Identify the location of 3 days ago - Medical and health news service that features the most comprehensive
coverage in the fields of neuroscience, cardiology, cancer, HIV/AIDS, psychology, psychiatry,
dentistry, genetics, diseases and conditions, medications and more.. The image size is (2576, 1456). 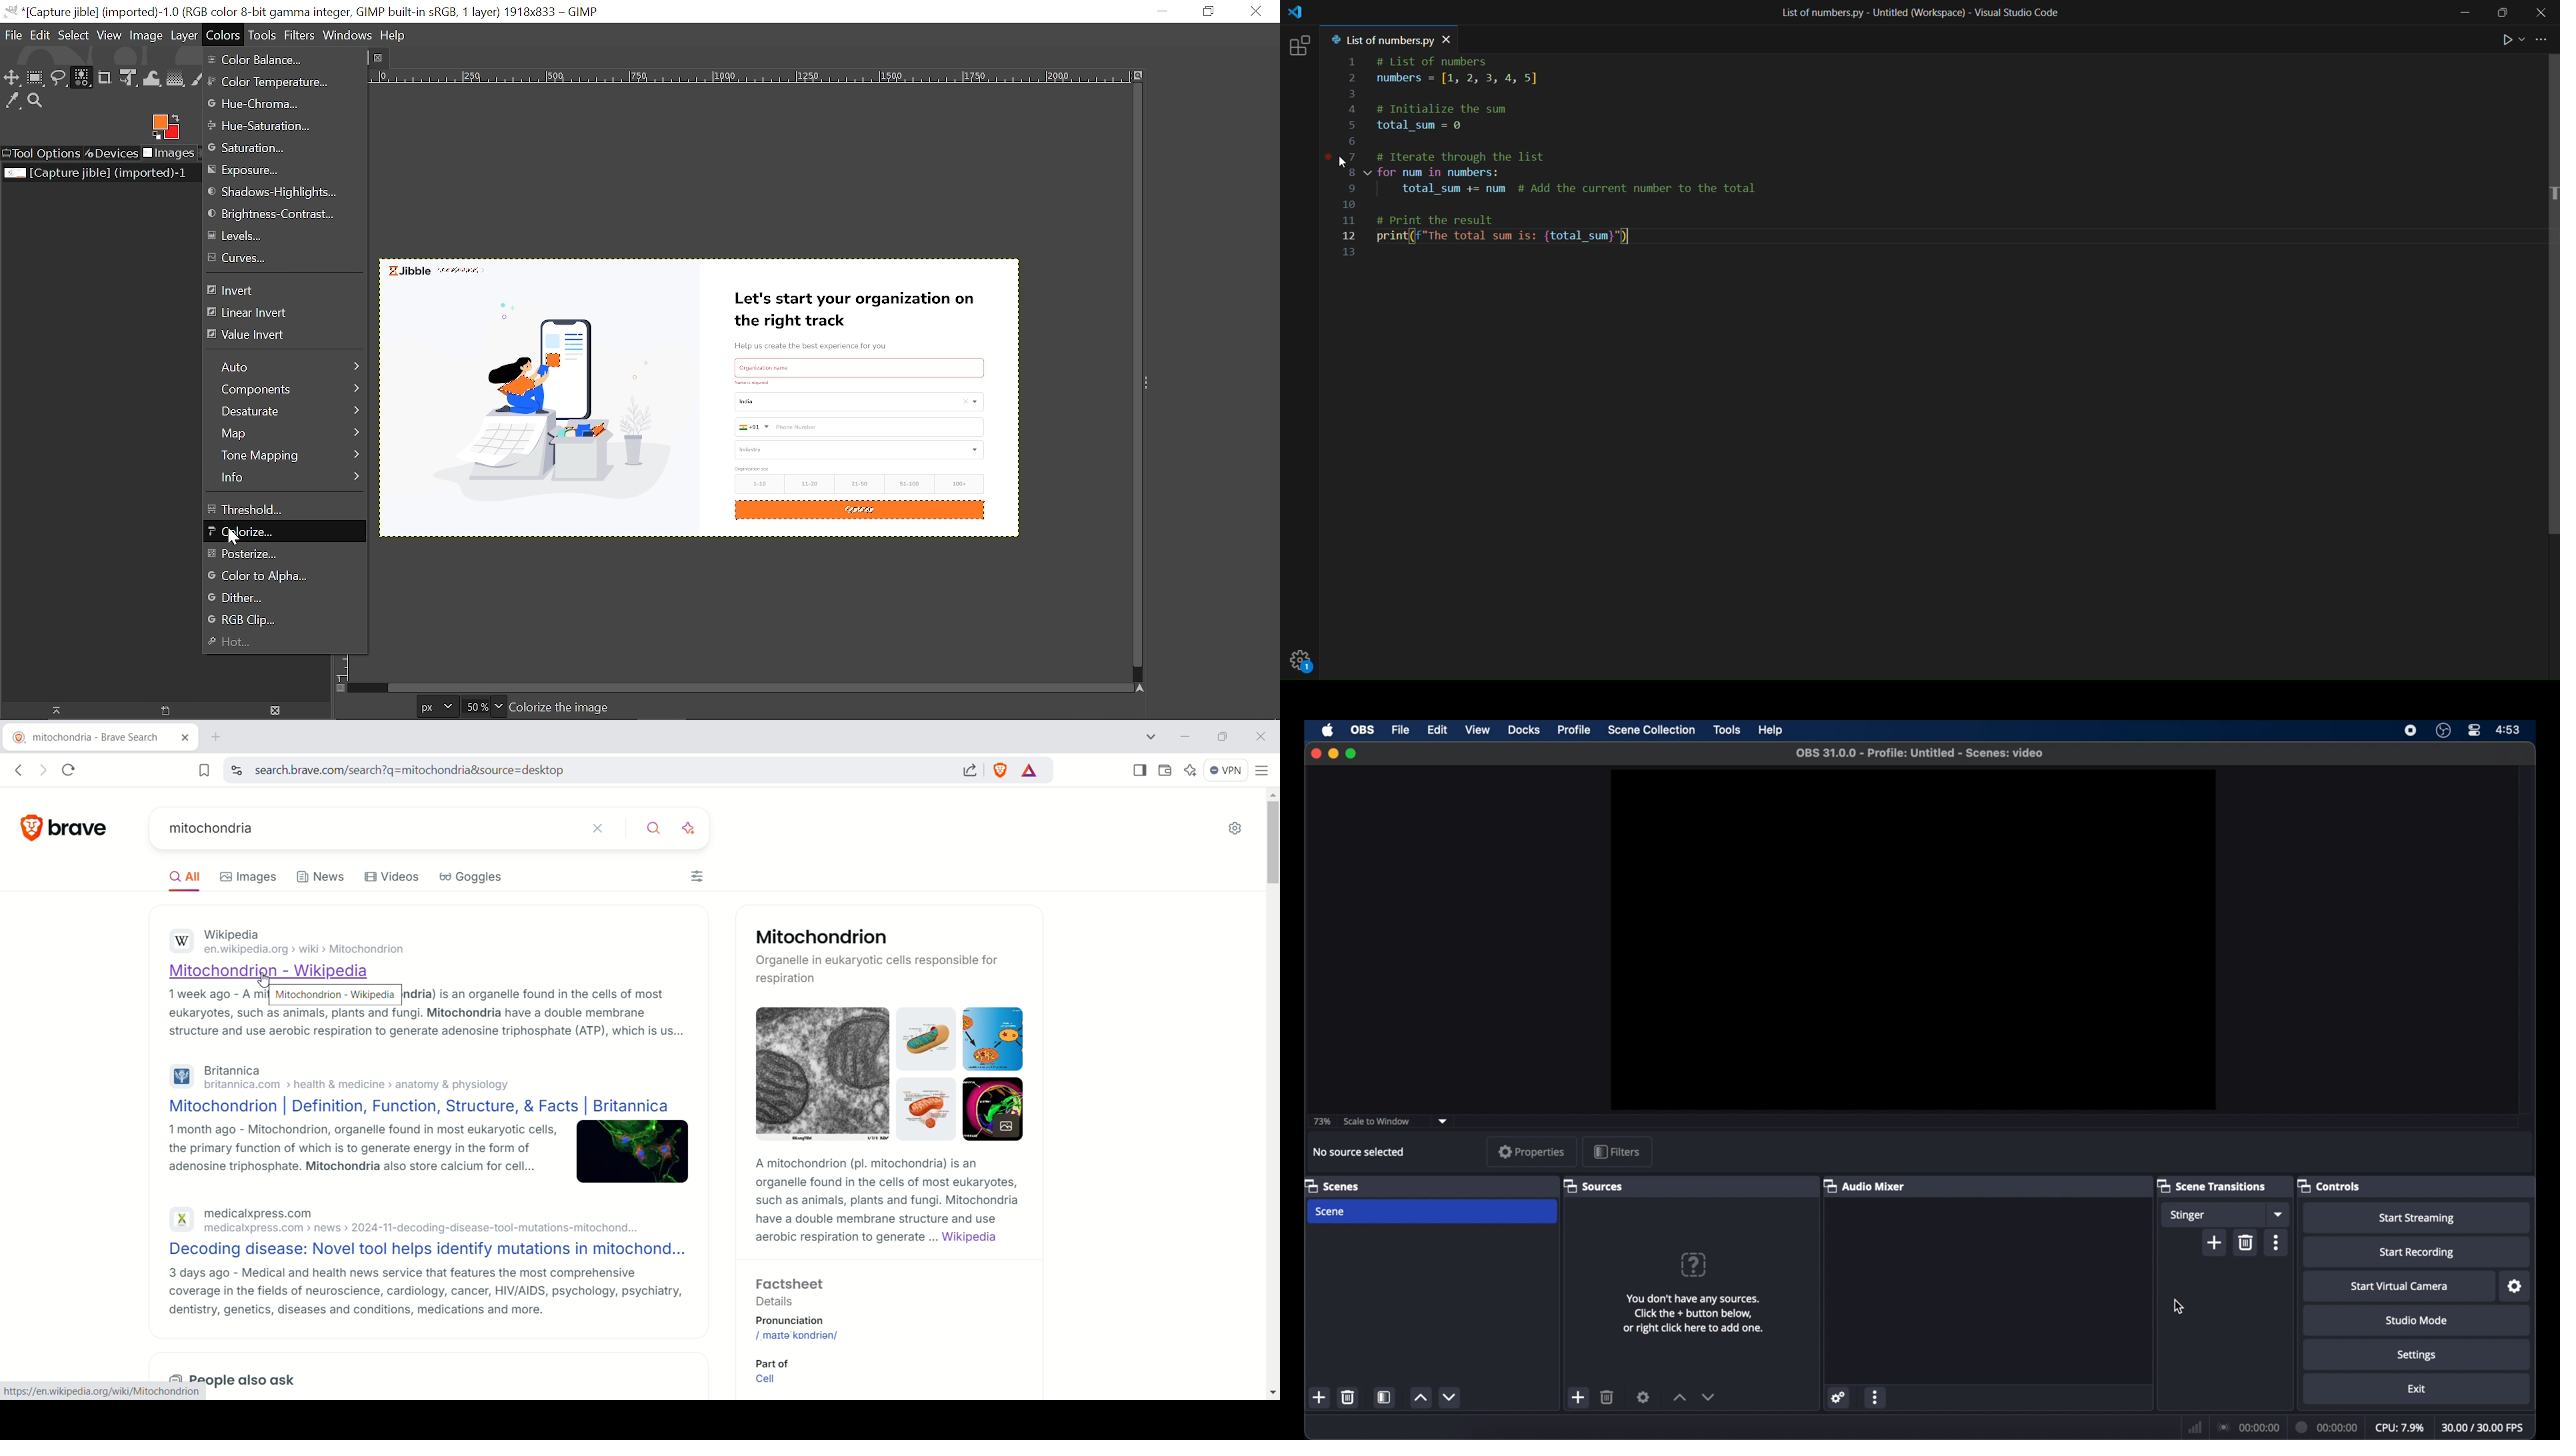
(425, 1292).